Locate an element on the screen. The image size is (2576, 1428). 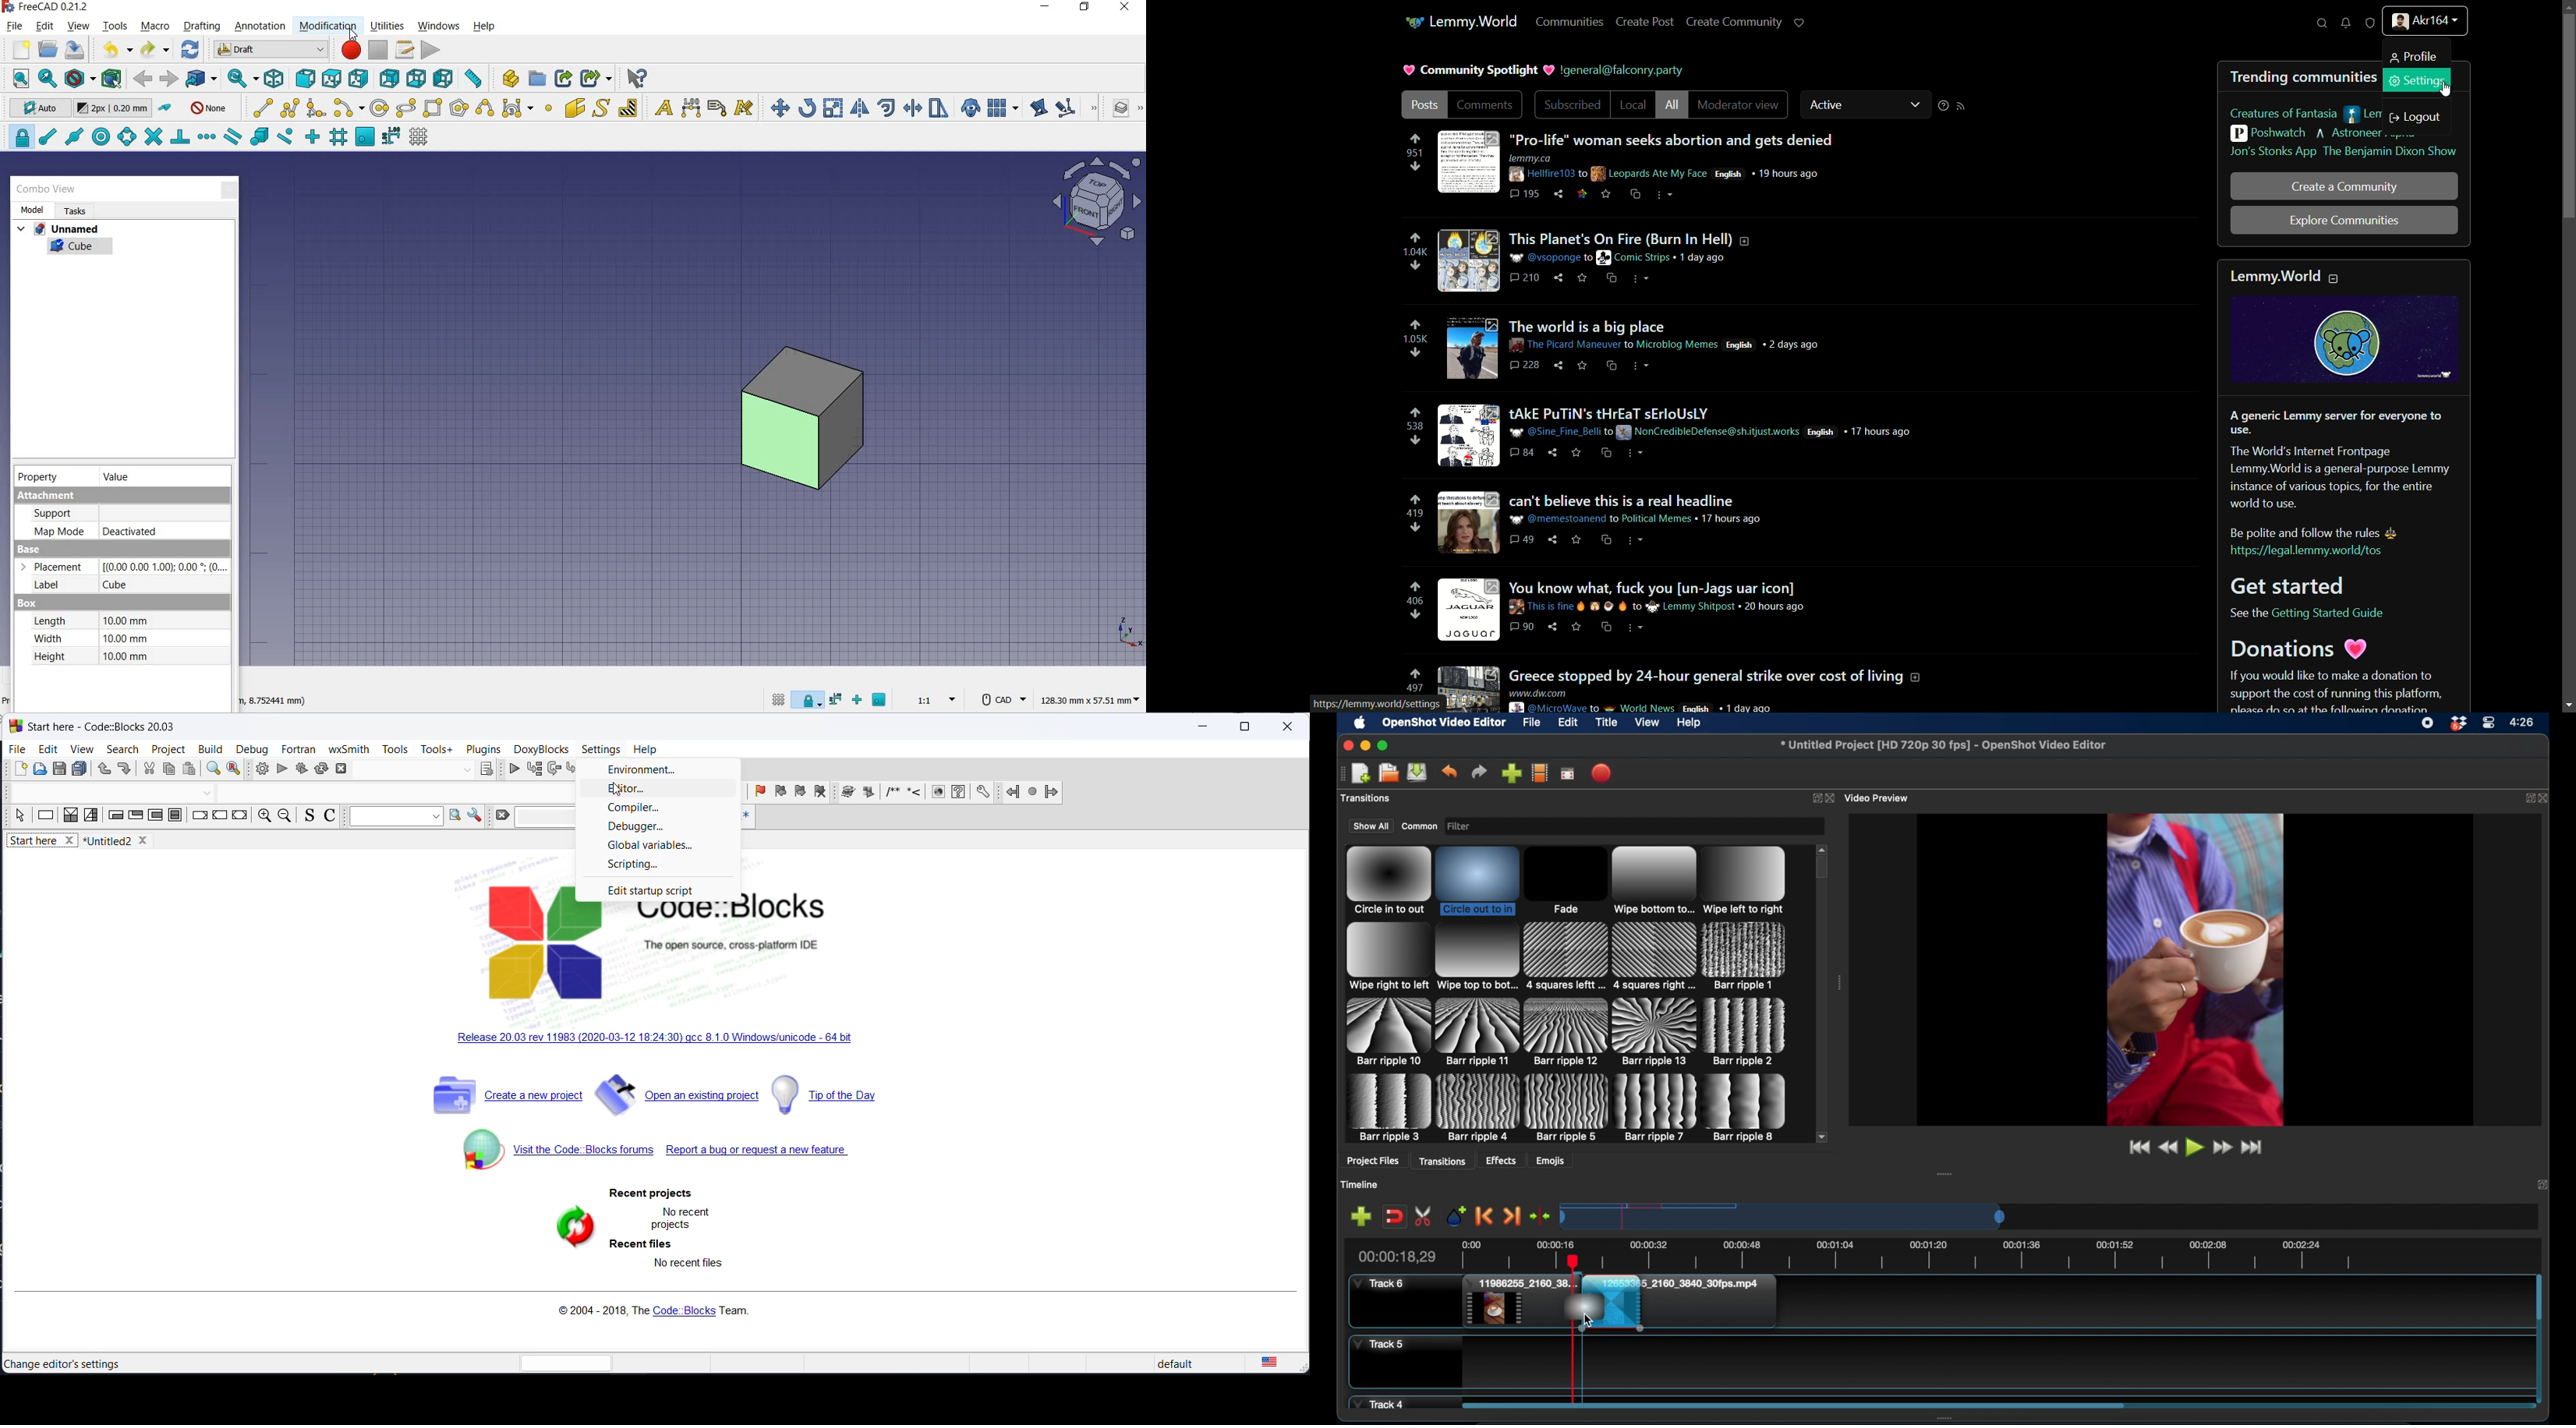
bottom is located at coordinates (416, 77).